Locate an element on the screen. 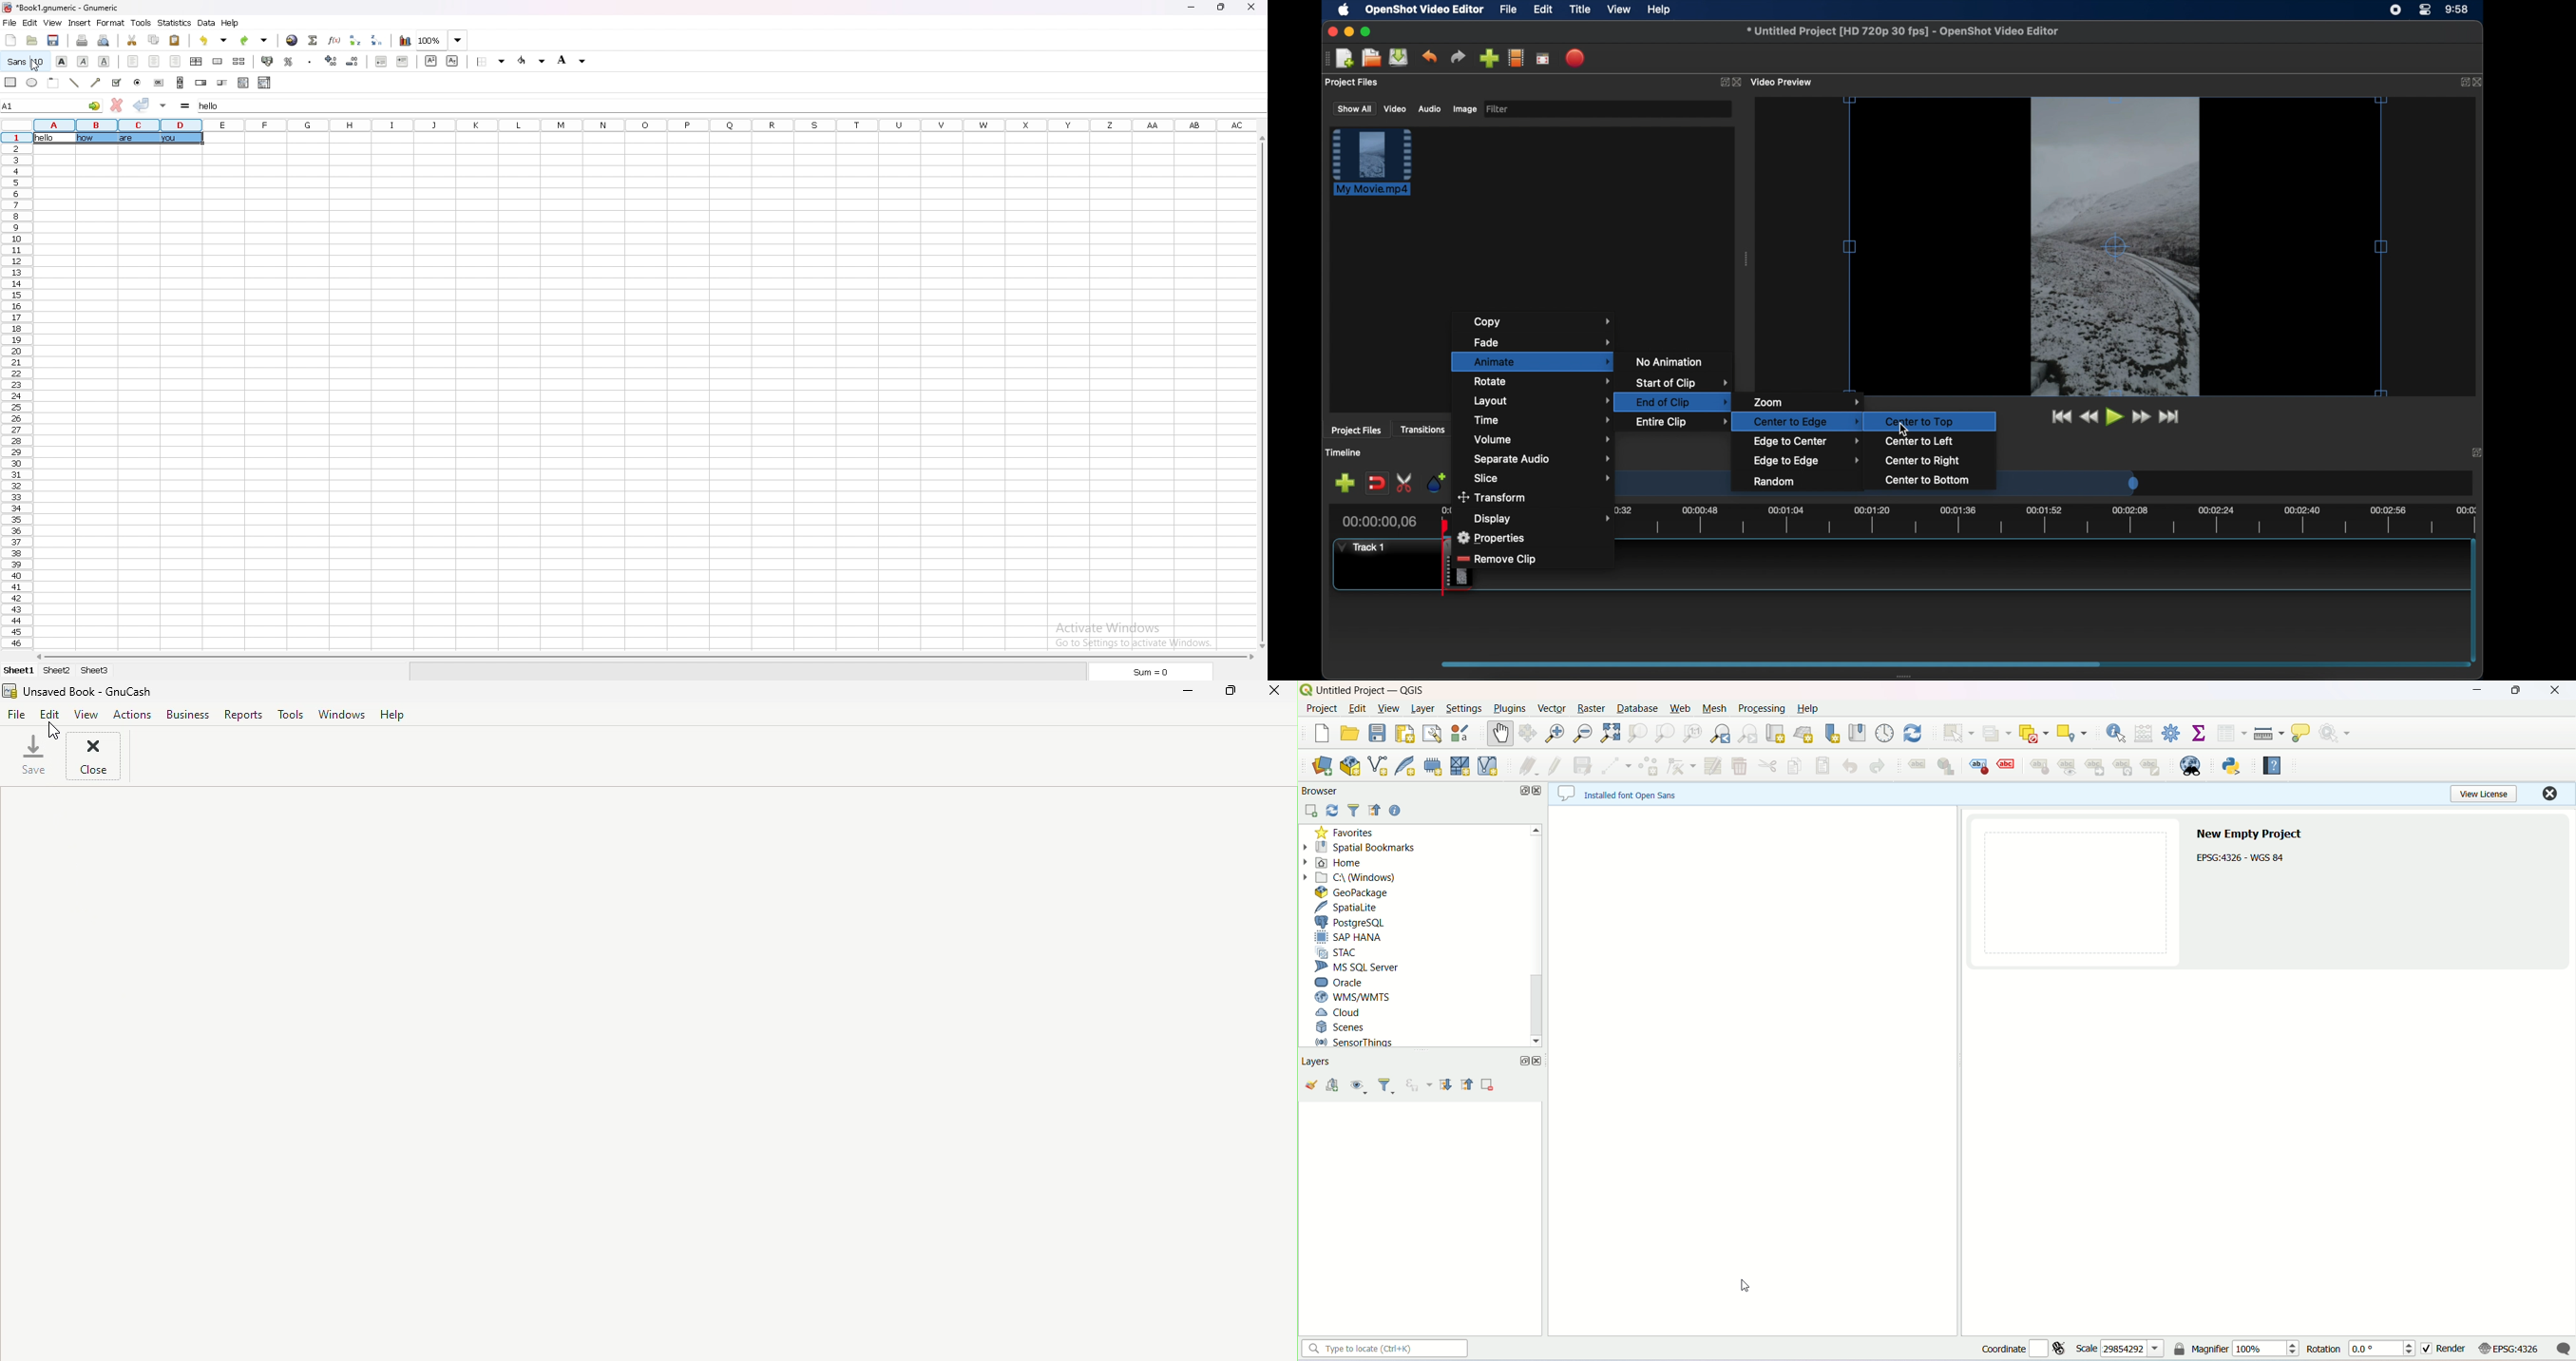  cloud is located at coordinates (1340, 1013).